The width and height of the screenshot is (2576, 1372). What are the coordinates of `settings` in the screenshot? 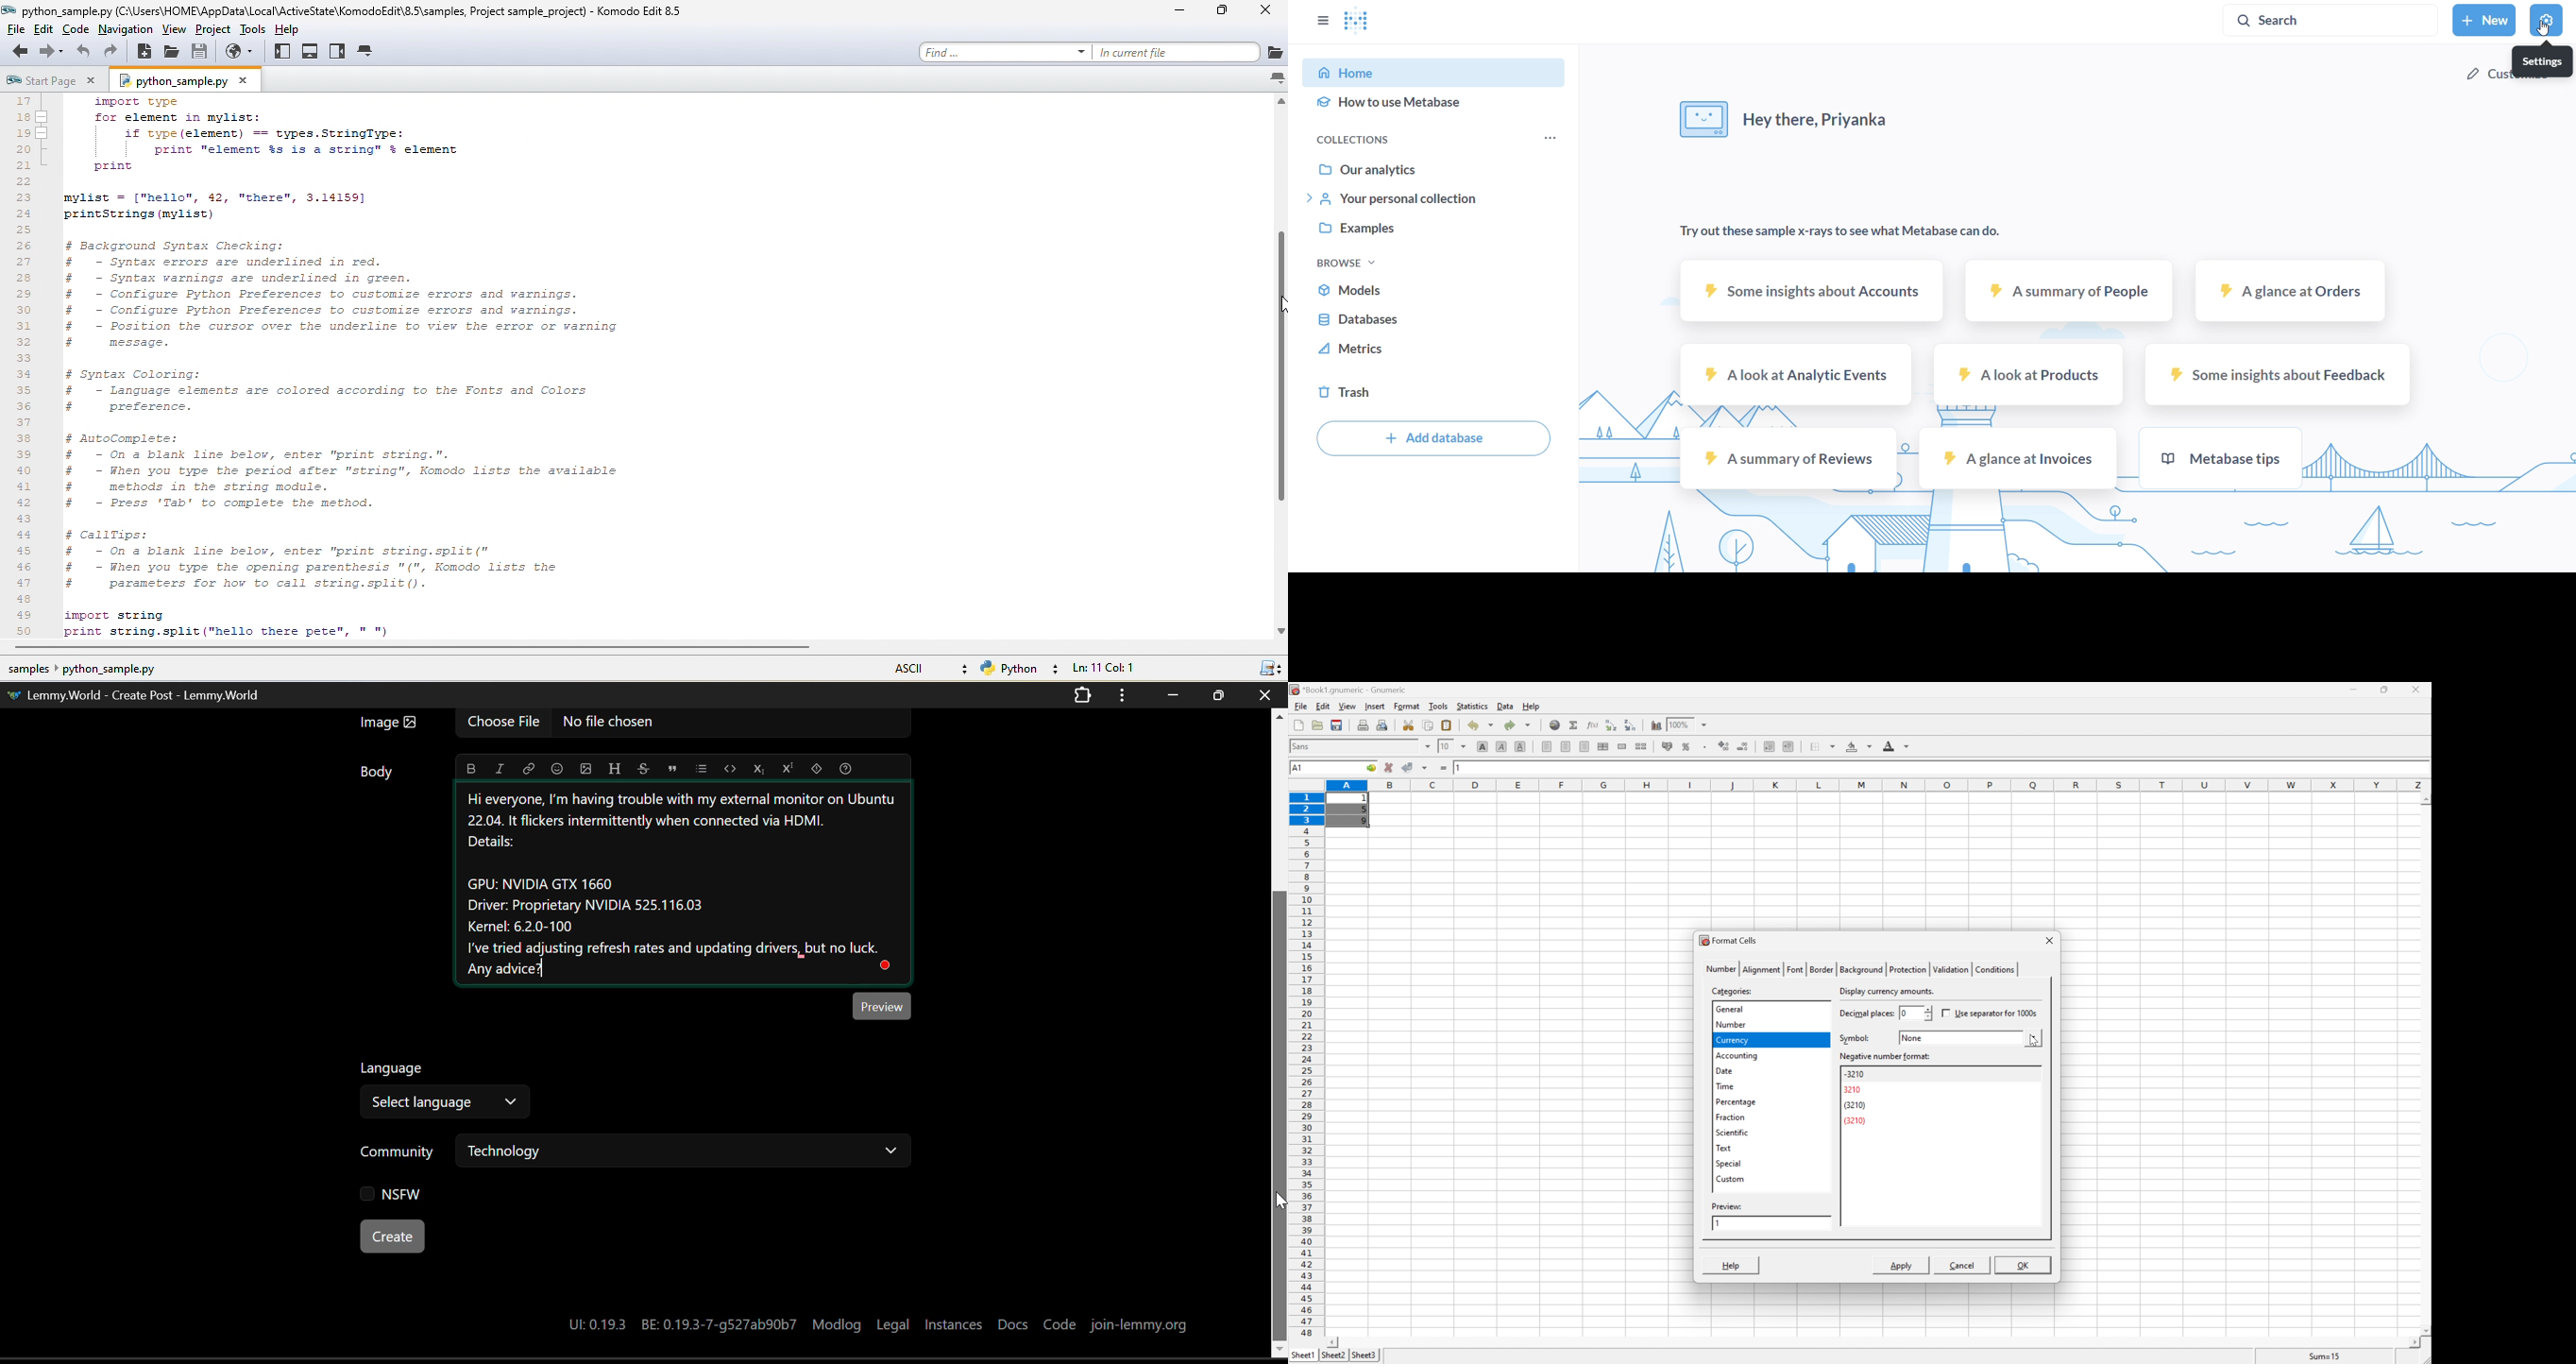 It's located at (2548, 21).